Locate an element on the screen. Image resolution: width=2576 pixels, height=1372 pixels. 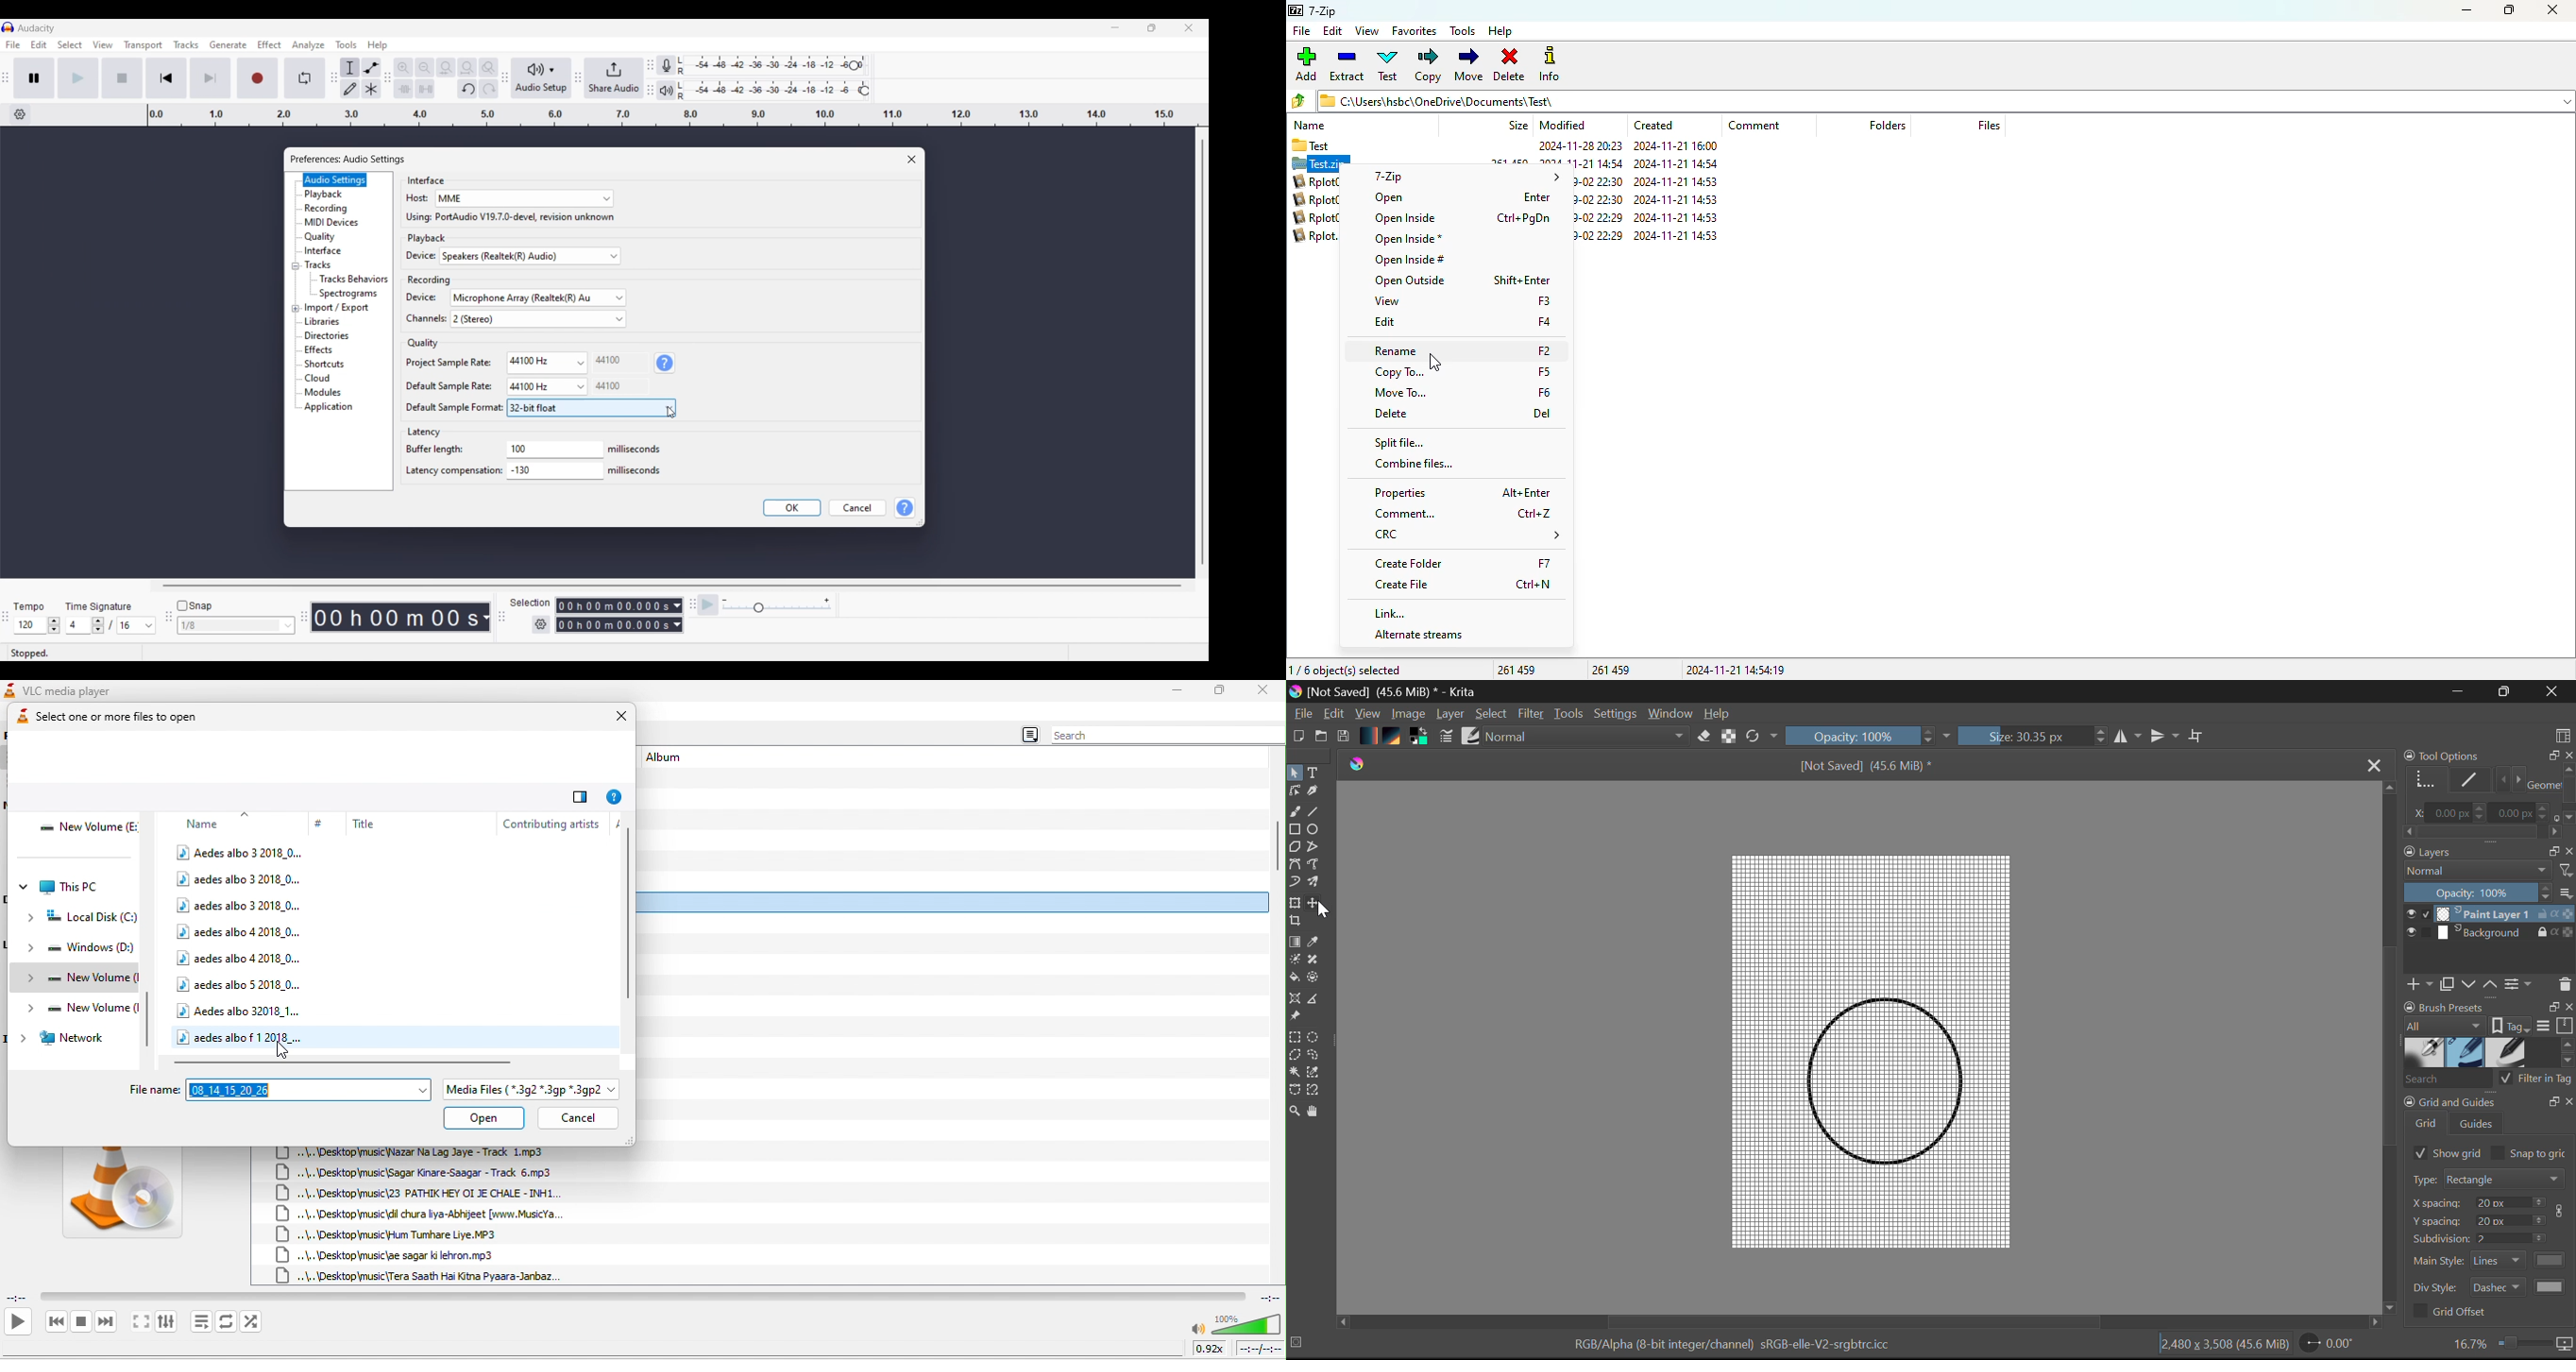
Tools is located at coordinates (1570, 715).